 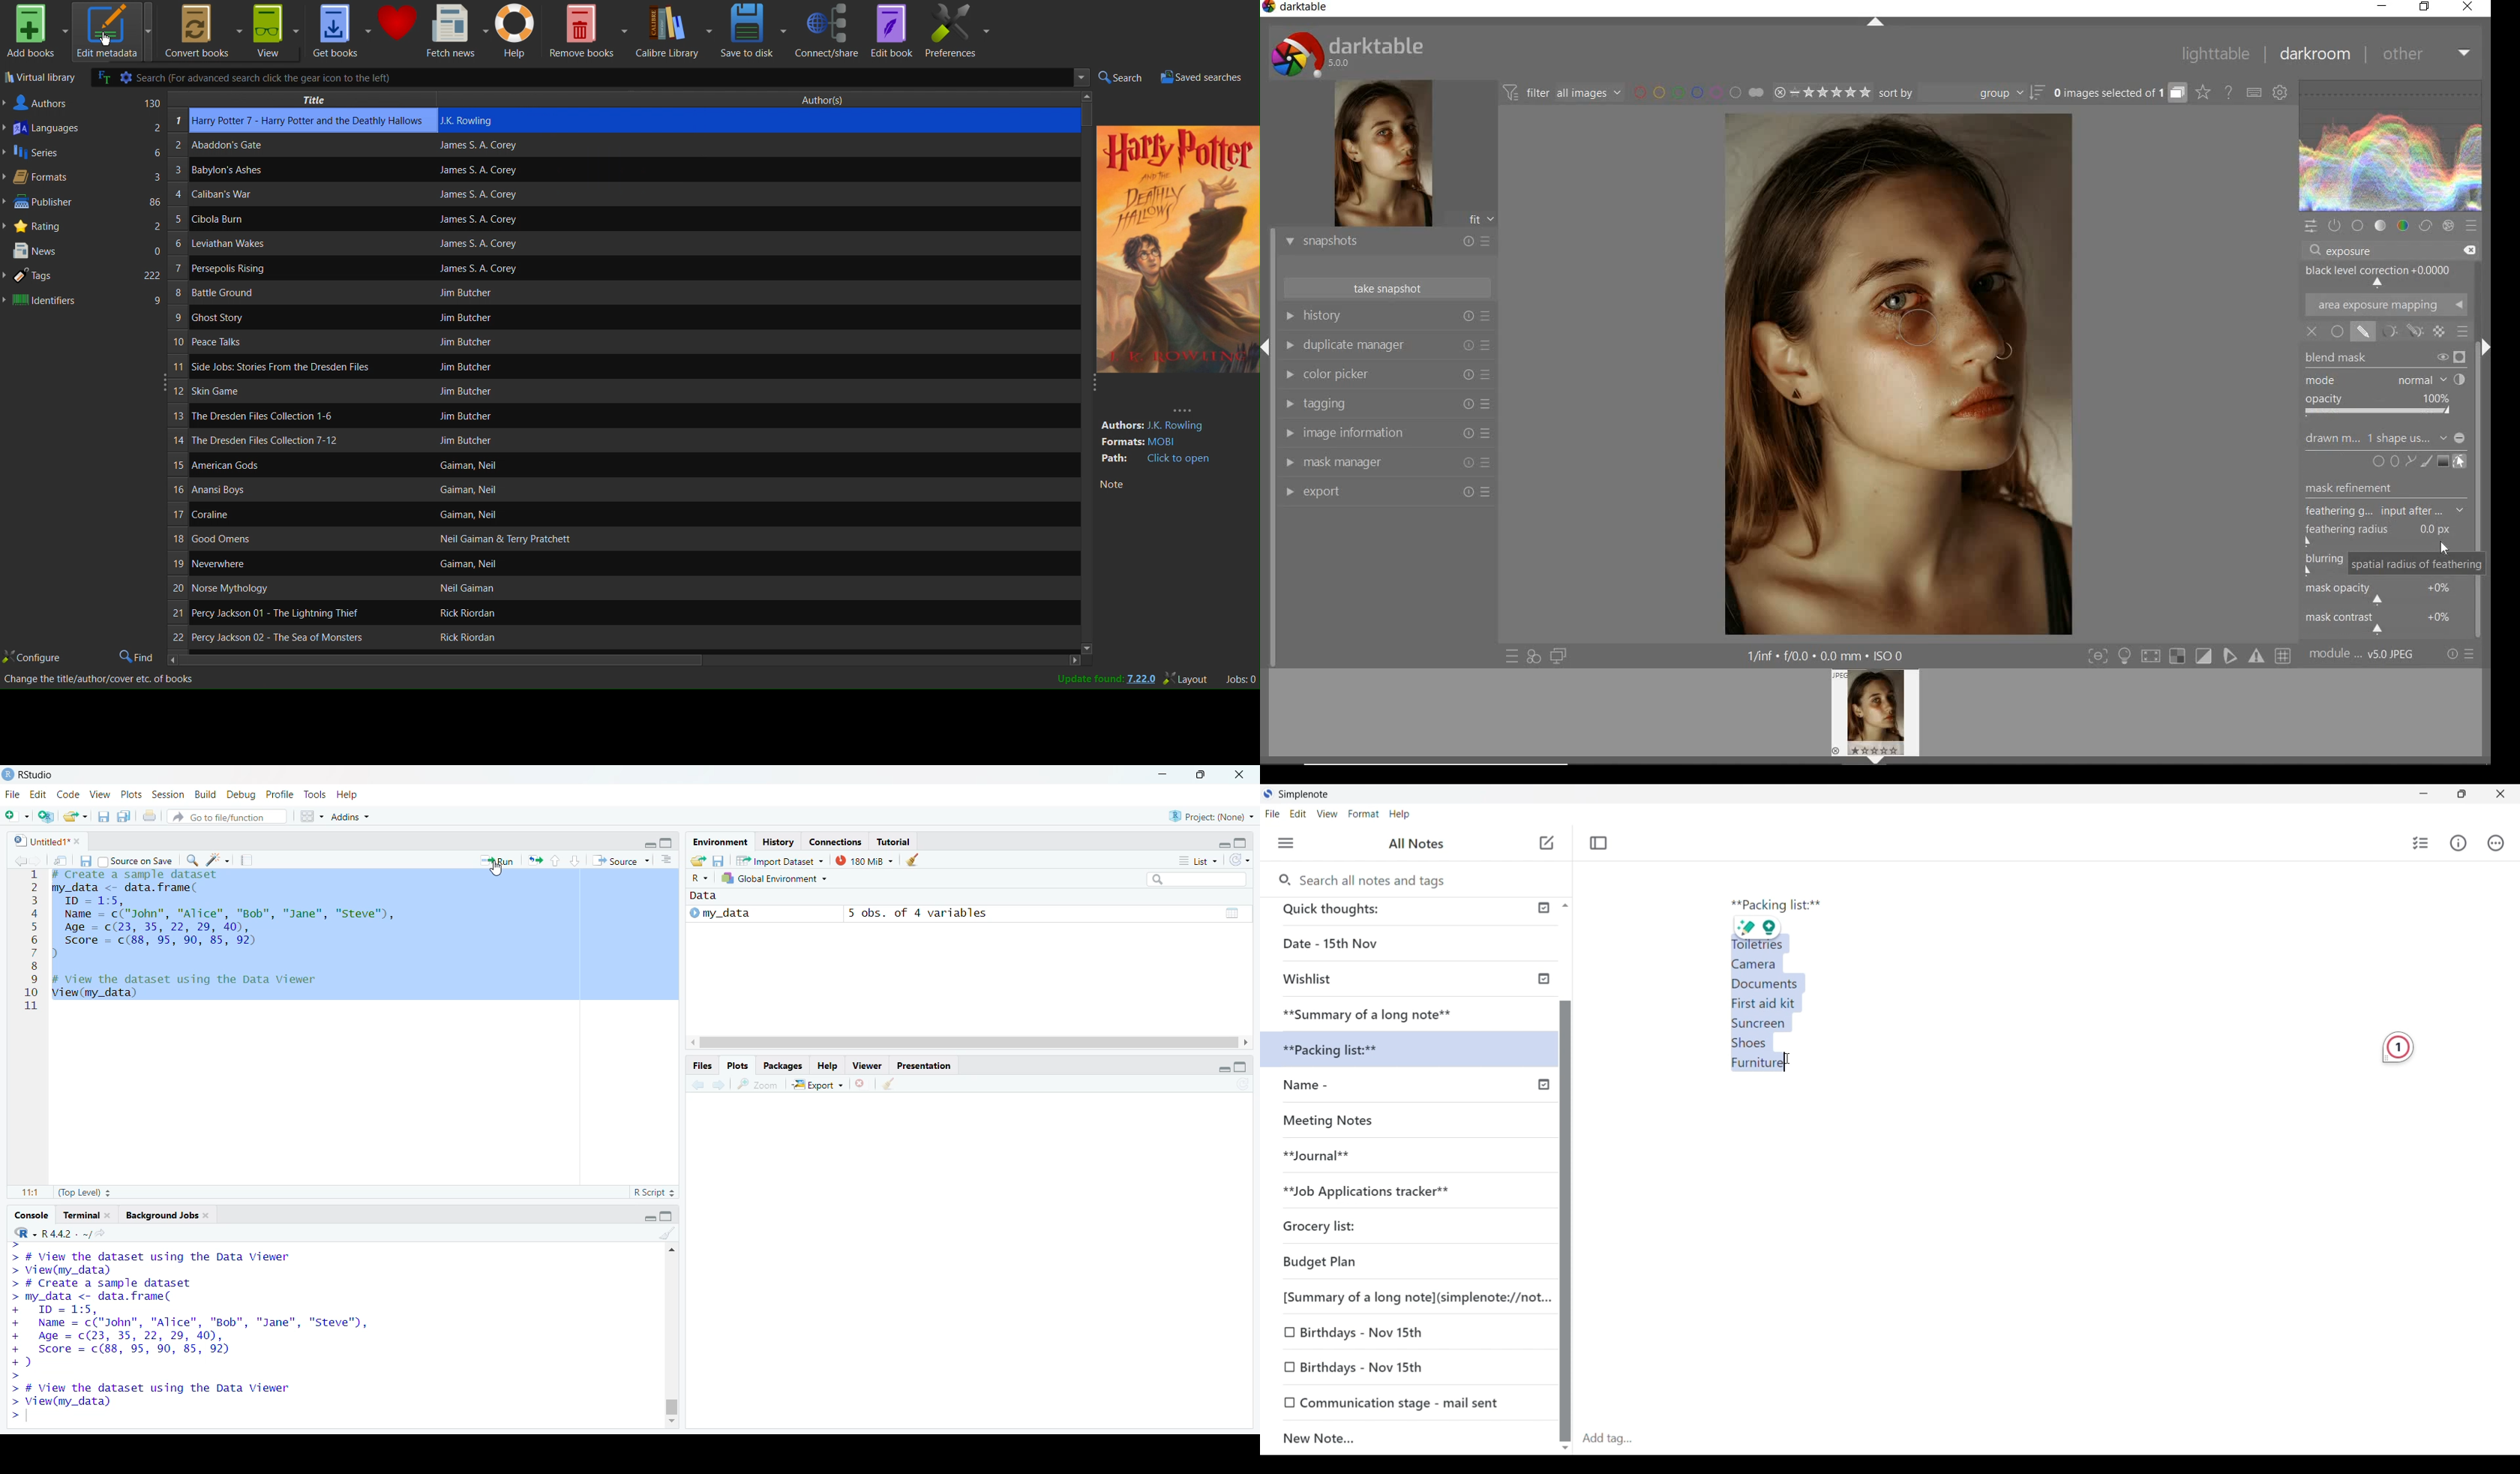 I want to click on toggle modes, so click(x=2190, y=657).